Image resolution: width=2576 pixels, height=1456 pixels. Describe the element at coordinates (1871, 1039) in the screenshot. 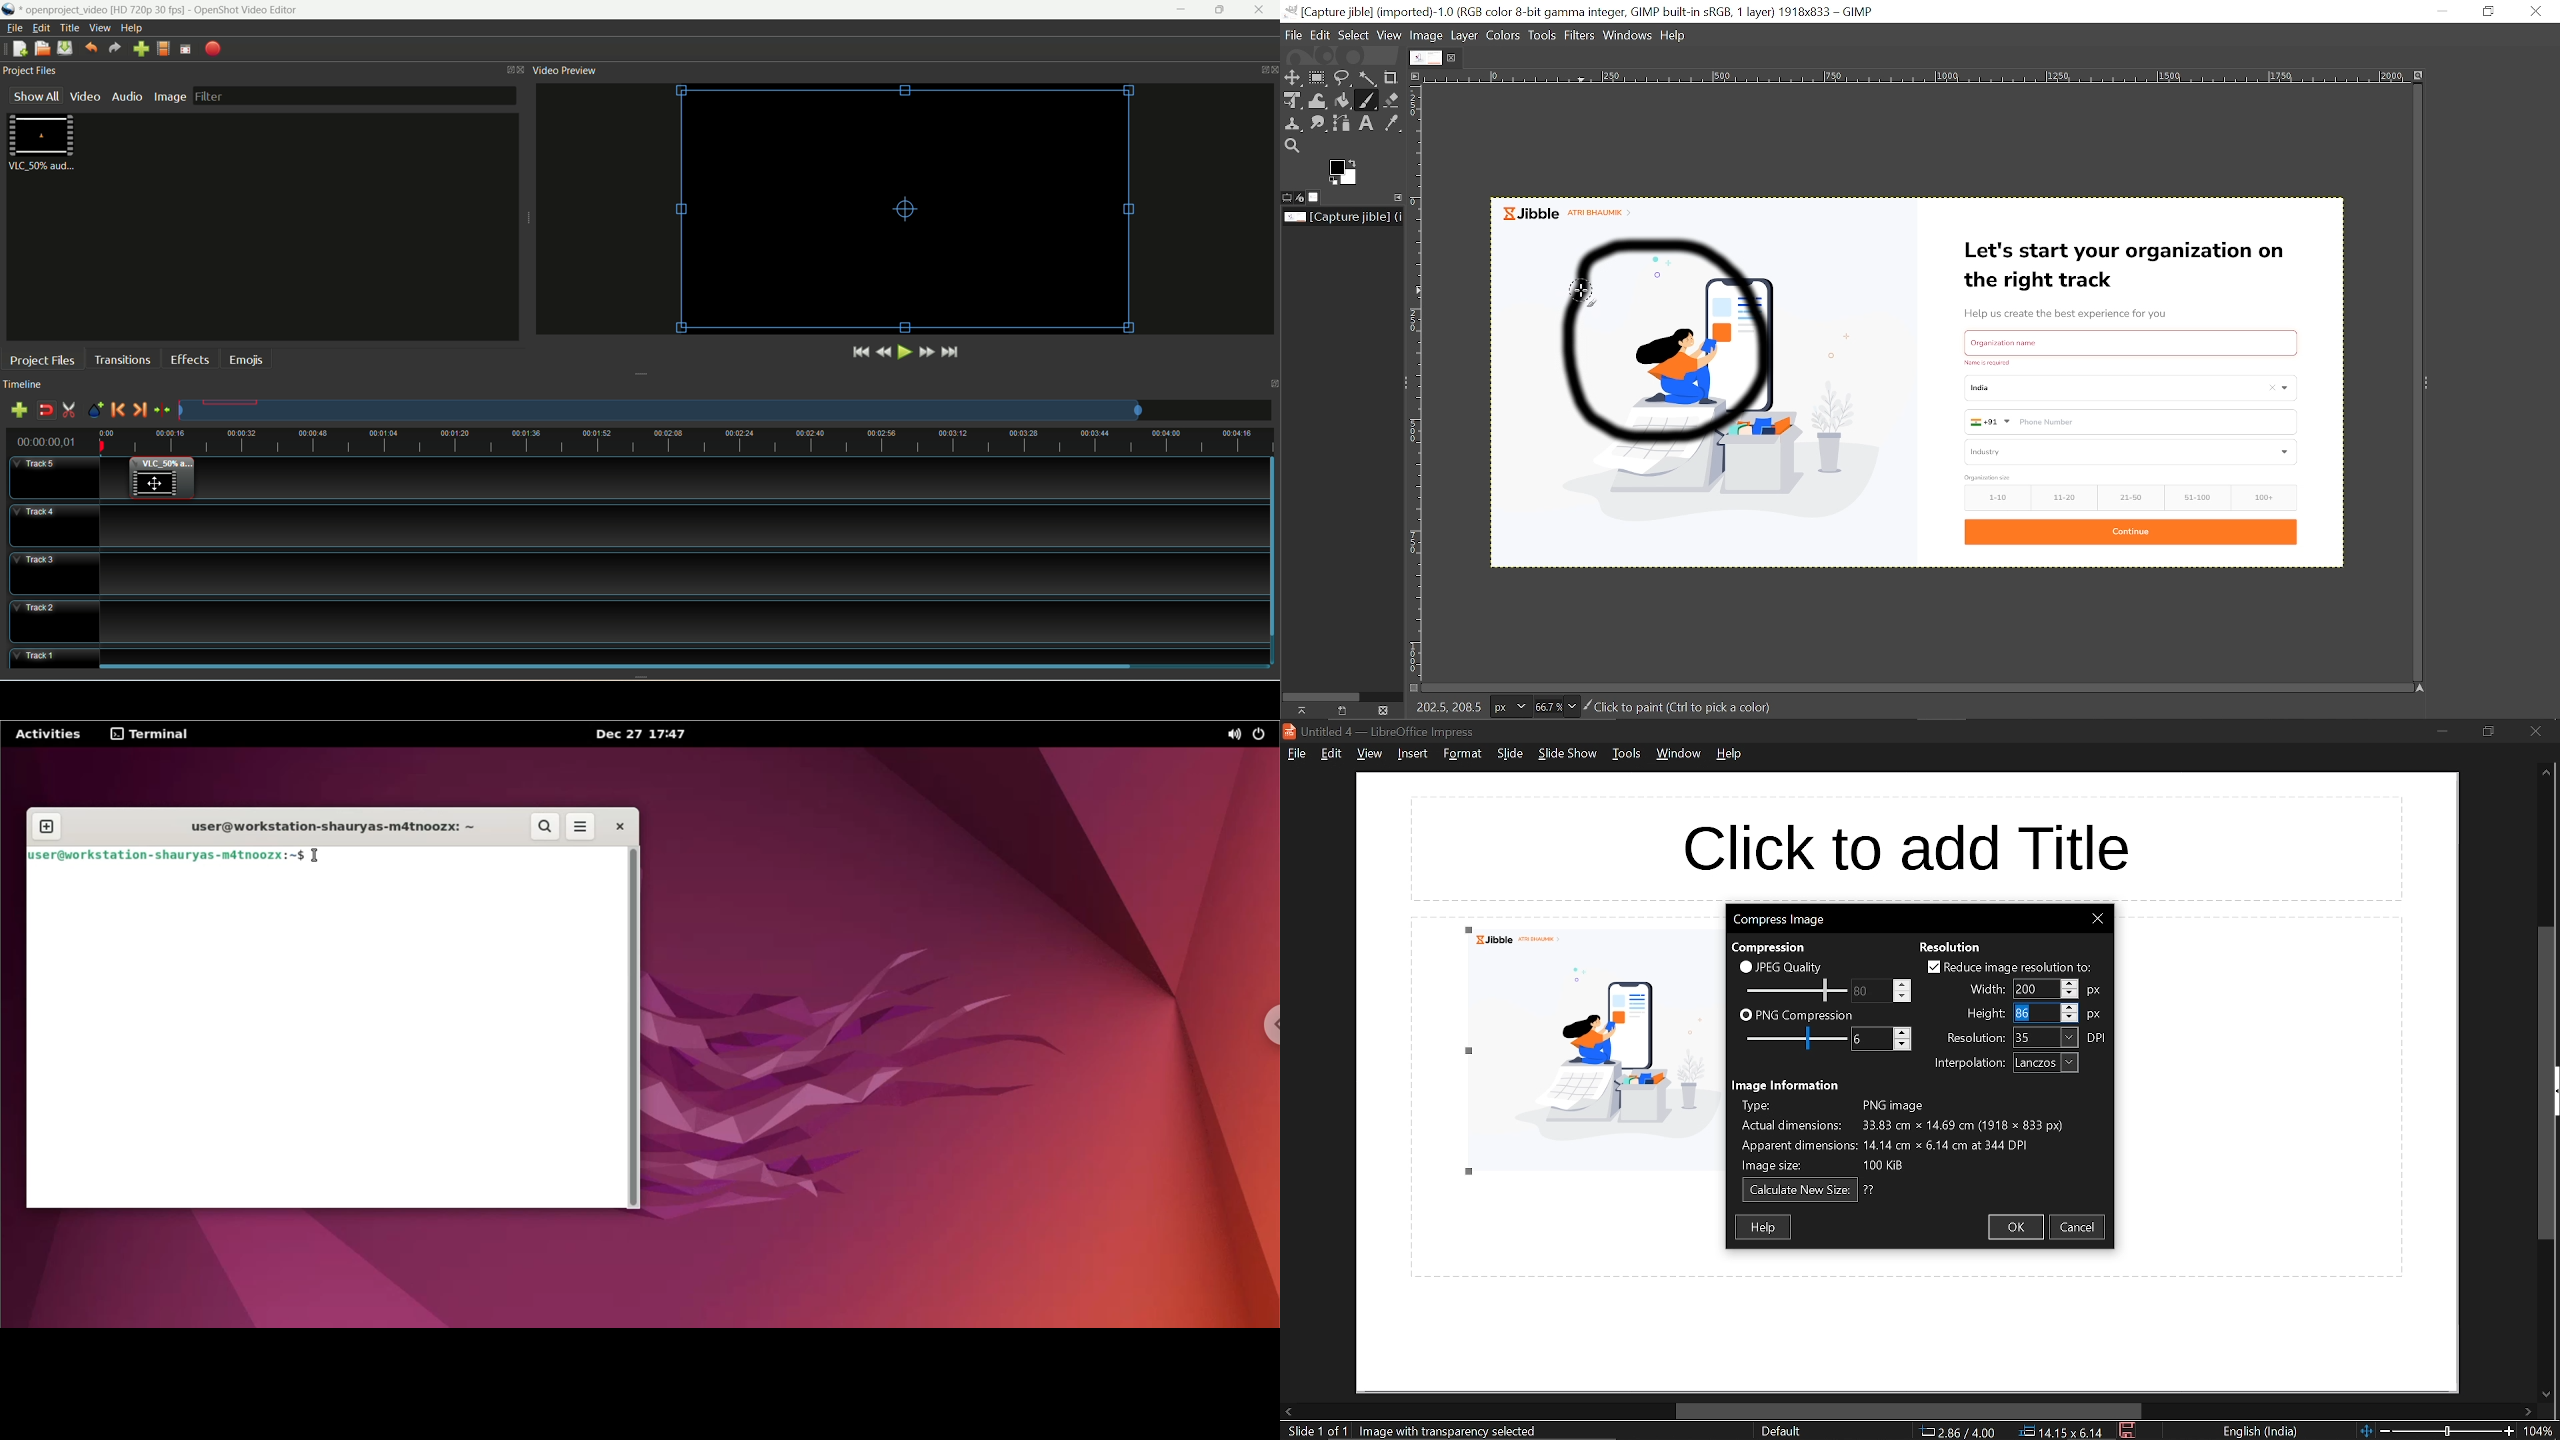

I see `Change PNG compression` at that location.